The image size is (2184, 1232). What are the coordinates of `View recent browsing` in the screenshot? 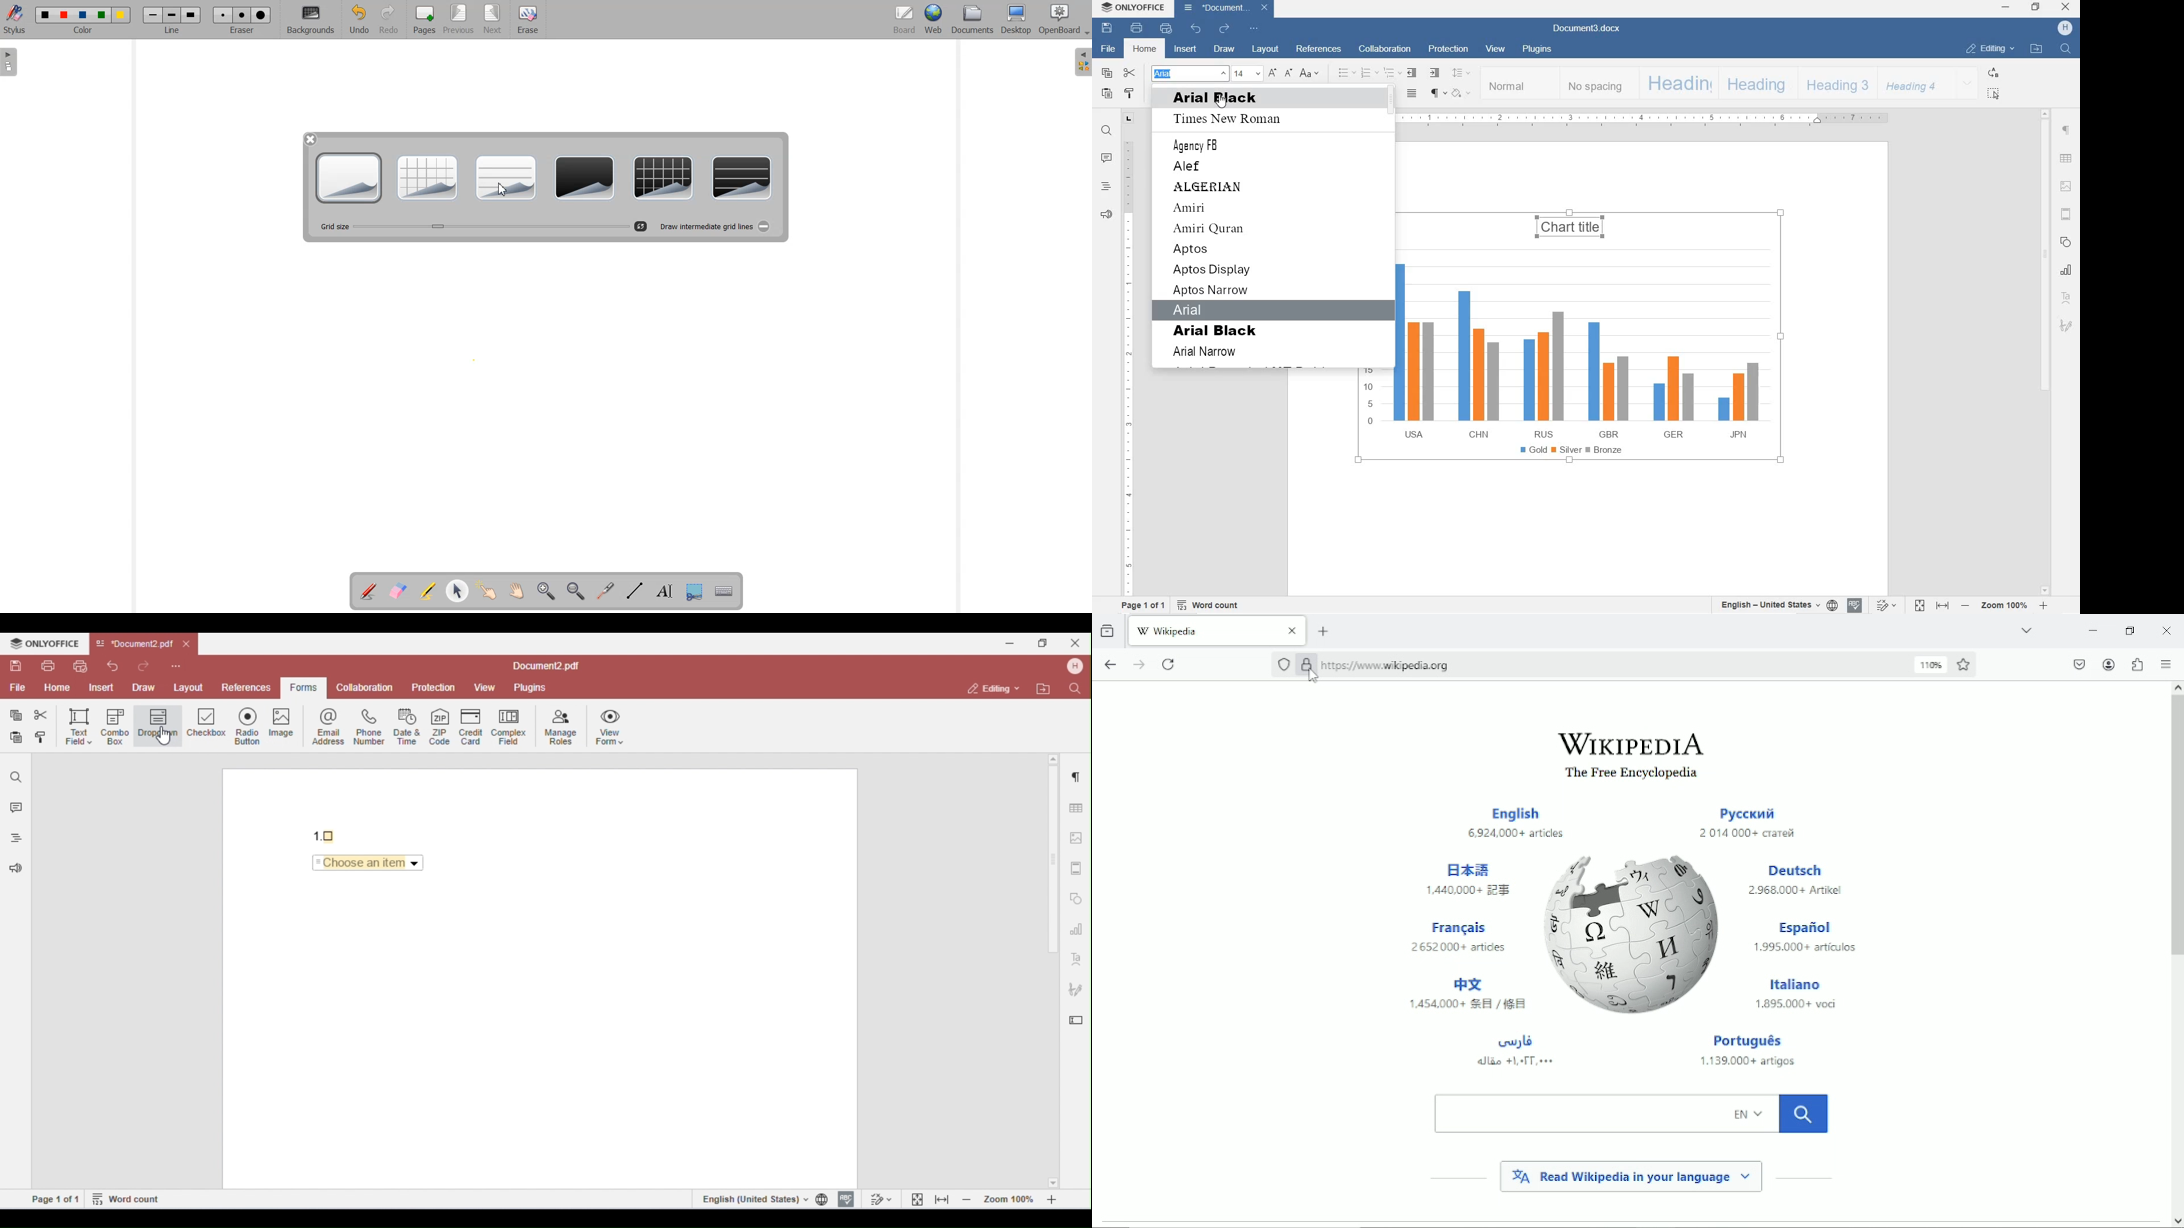 It's located at (1109, 629).